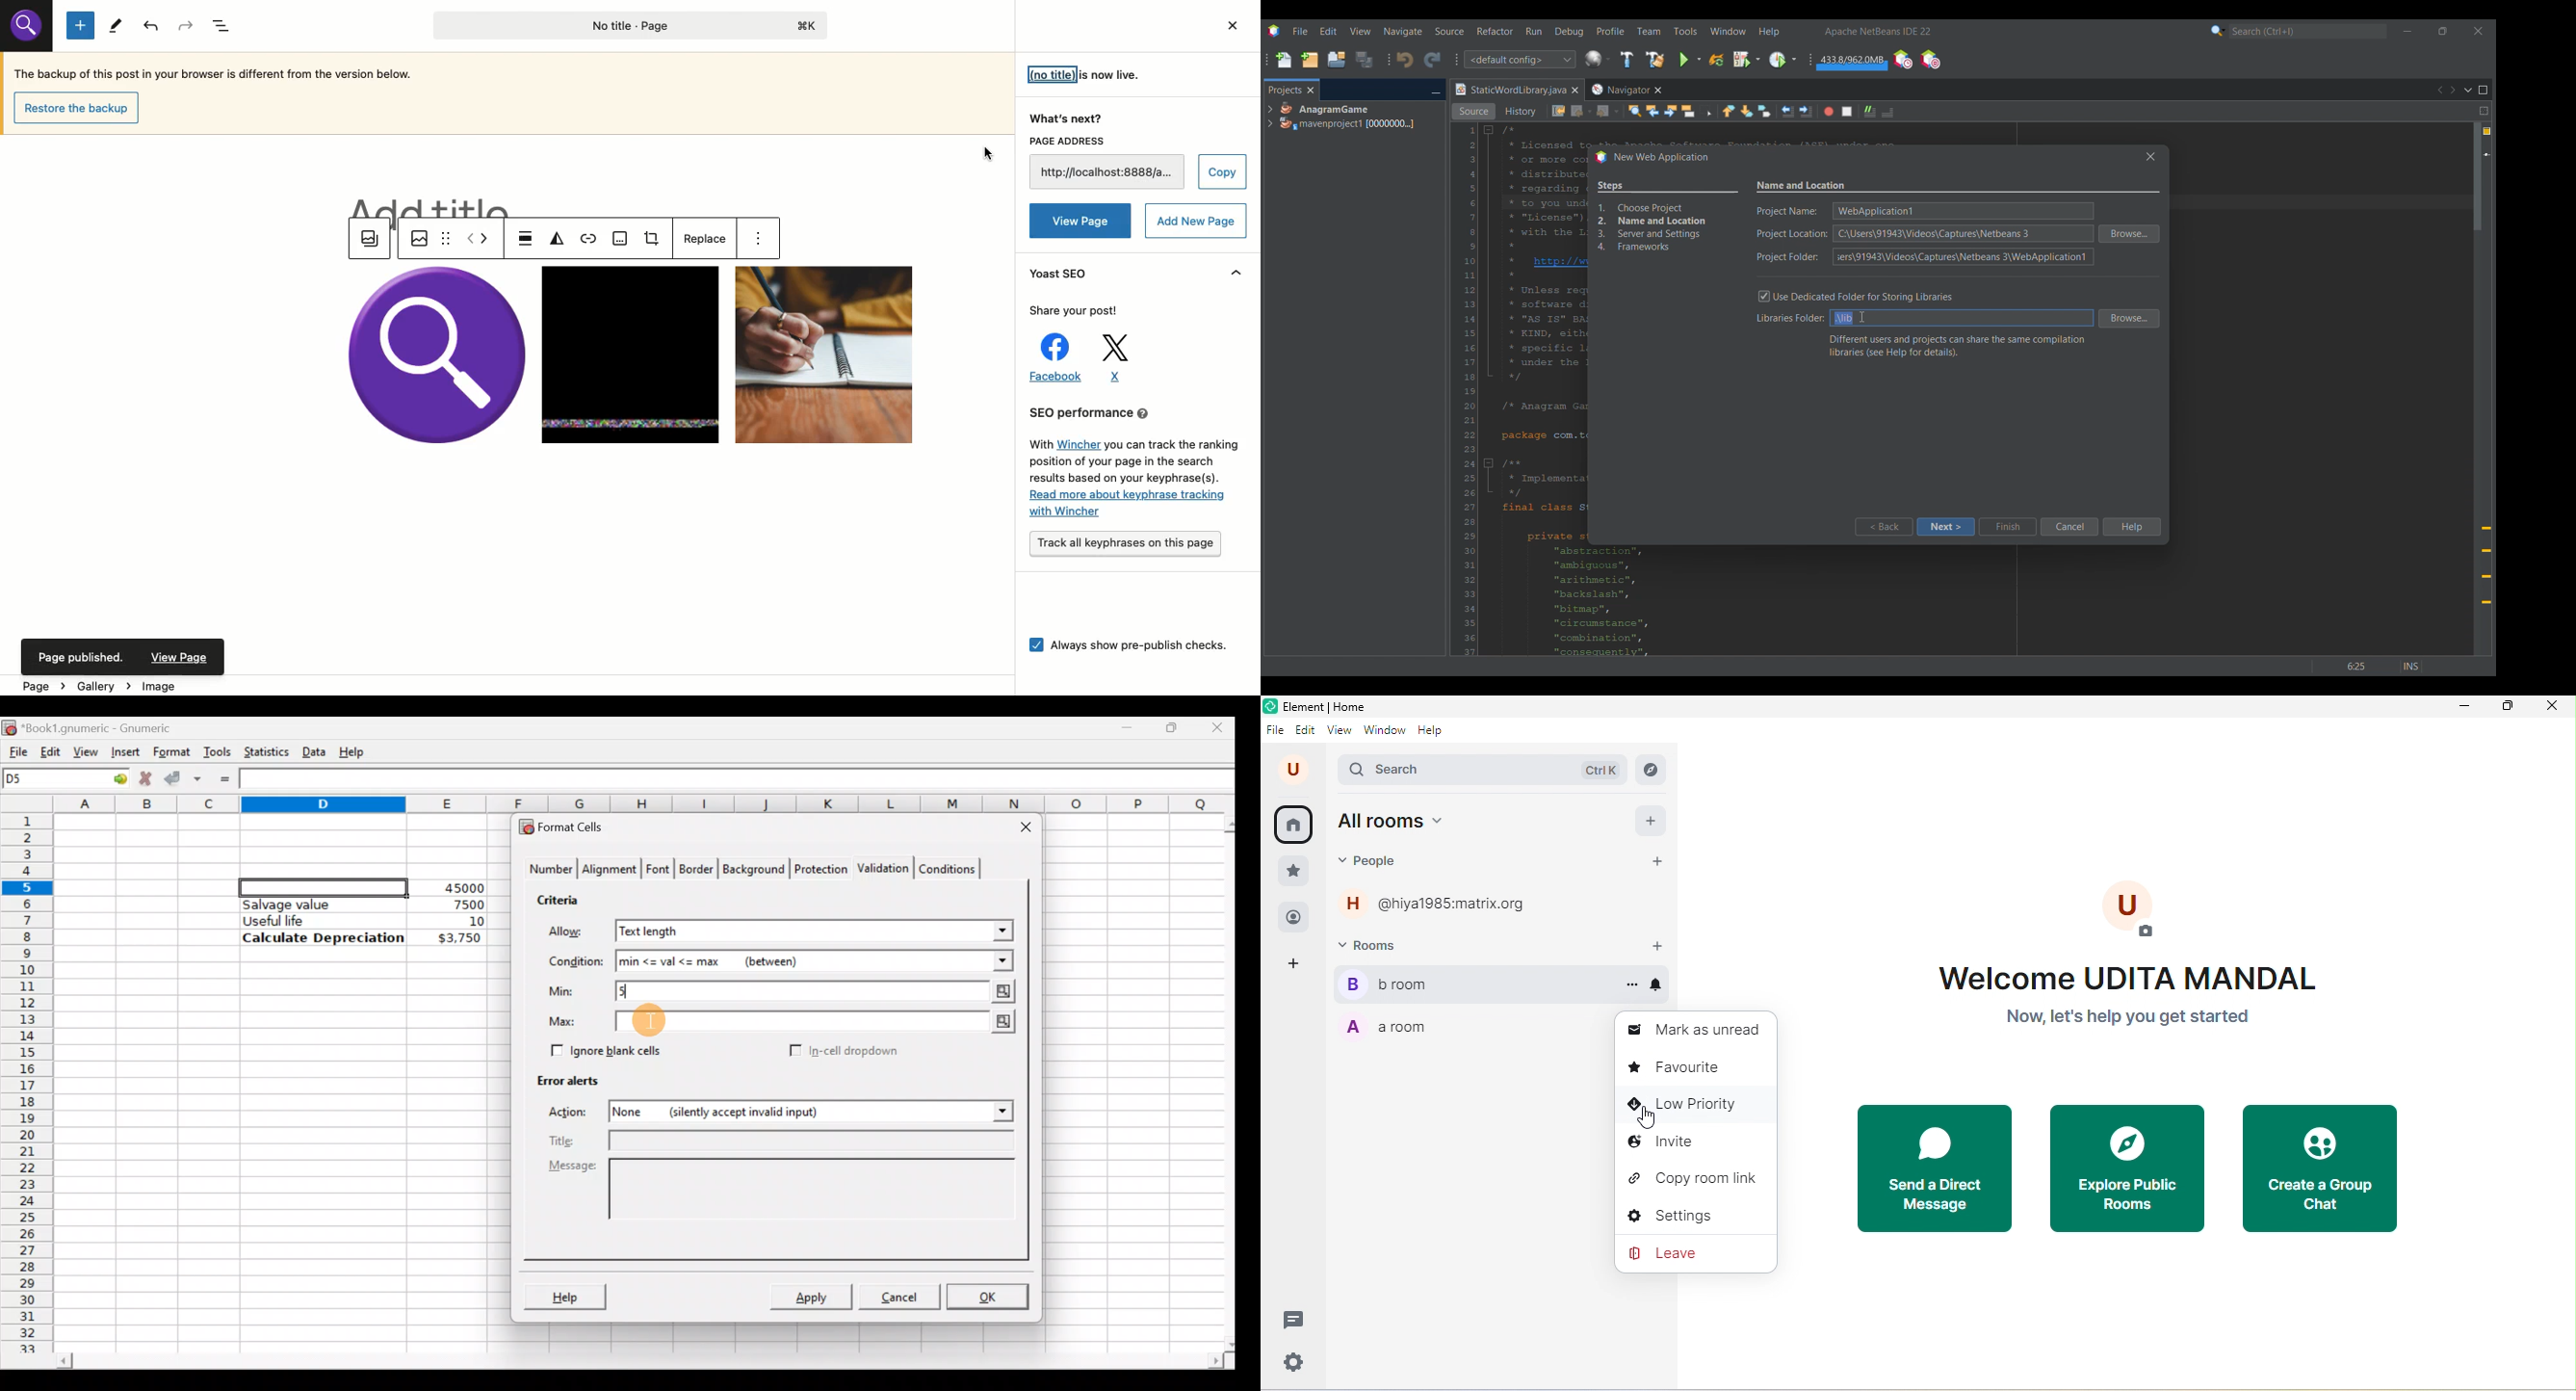  What do you see at coordinates (2487, 565) in the screenshot?
I see `Add @override annotation` at bounding box center [2487, 565].